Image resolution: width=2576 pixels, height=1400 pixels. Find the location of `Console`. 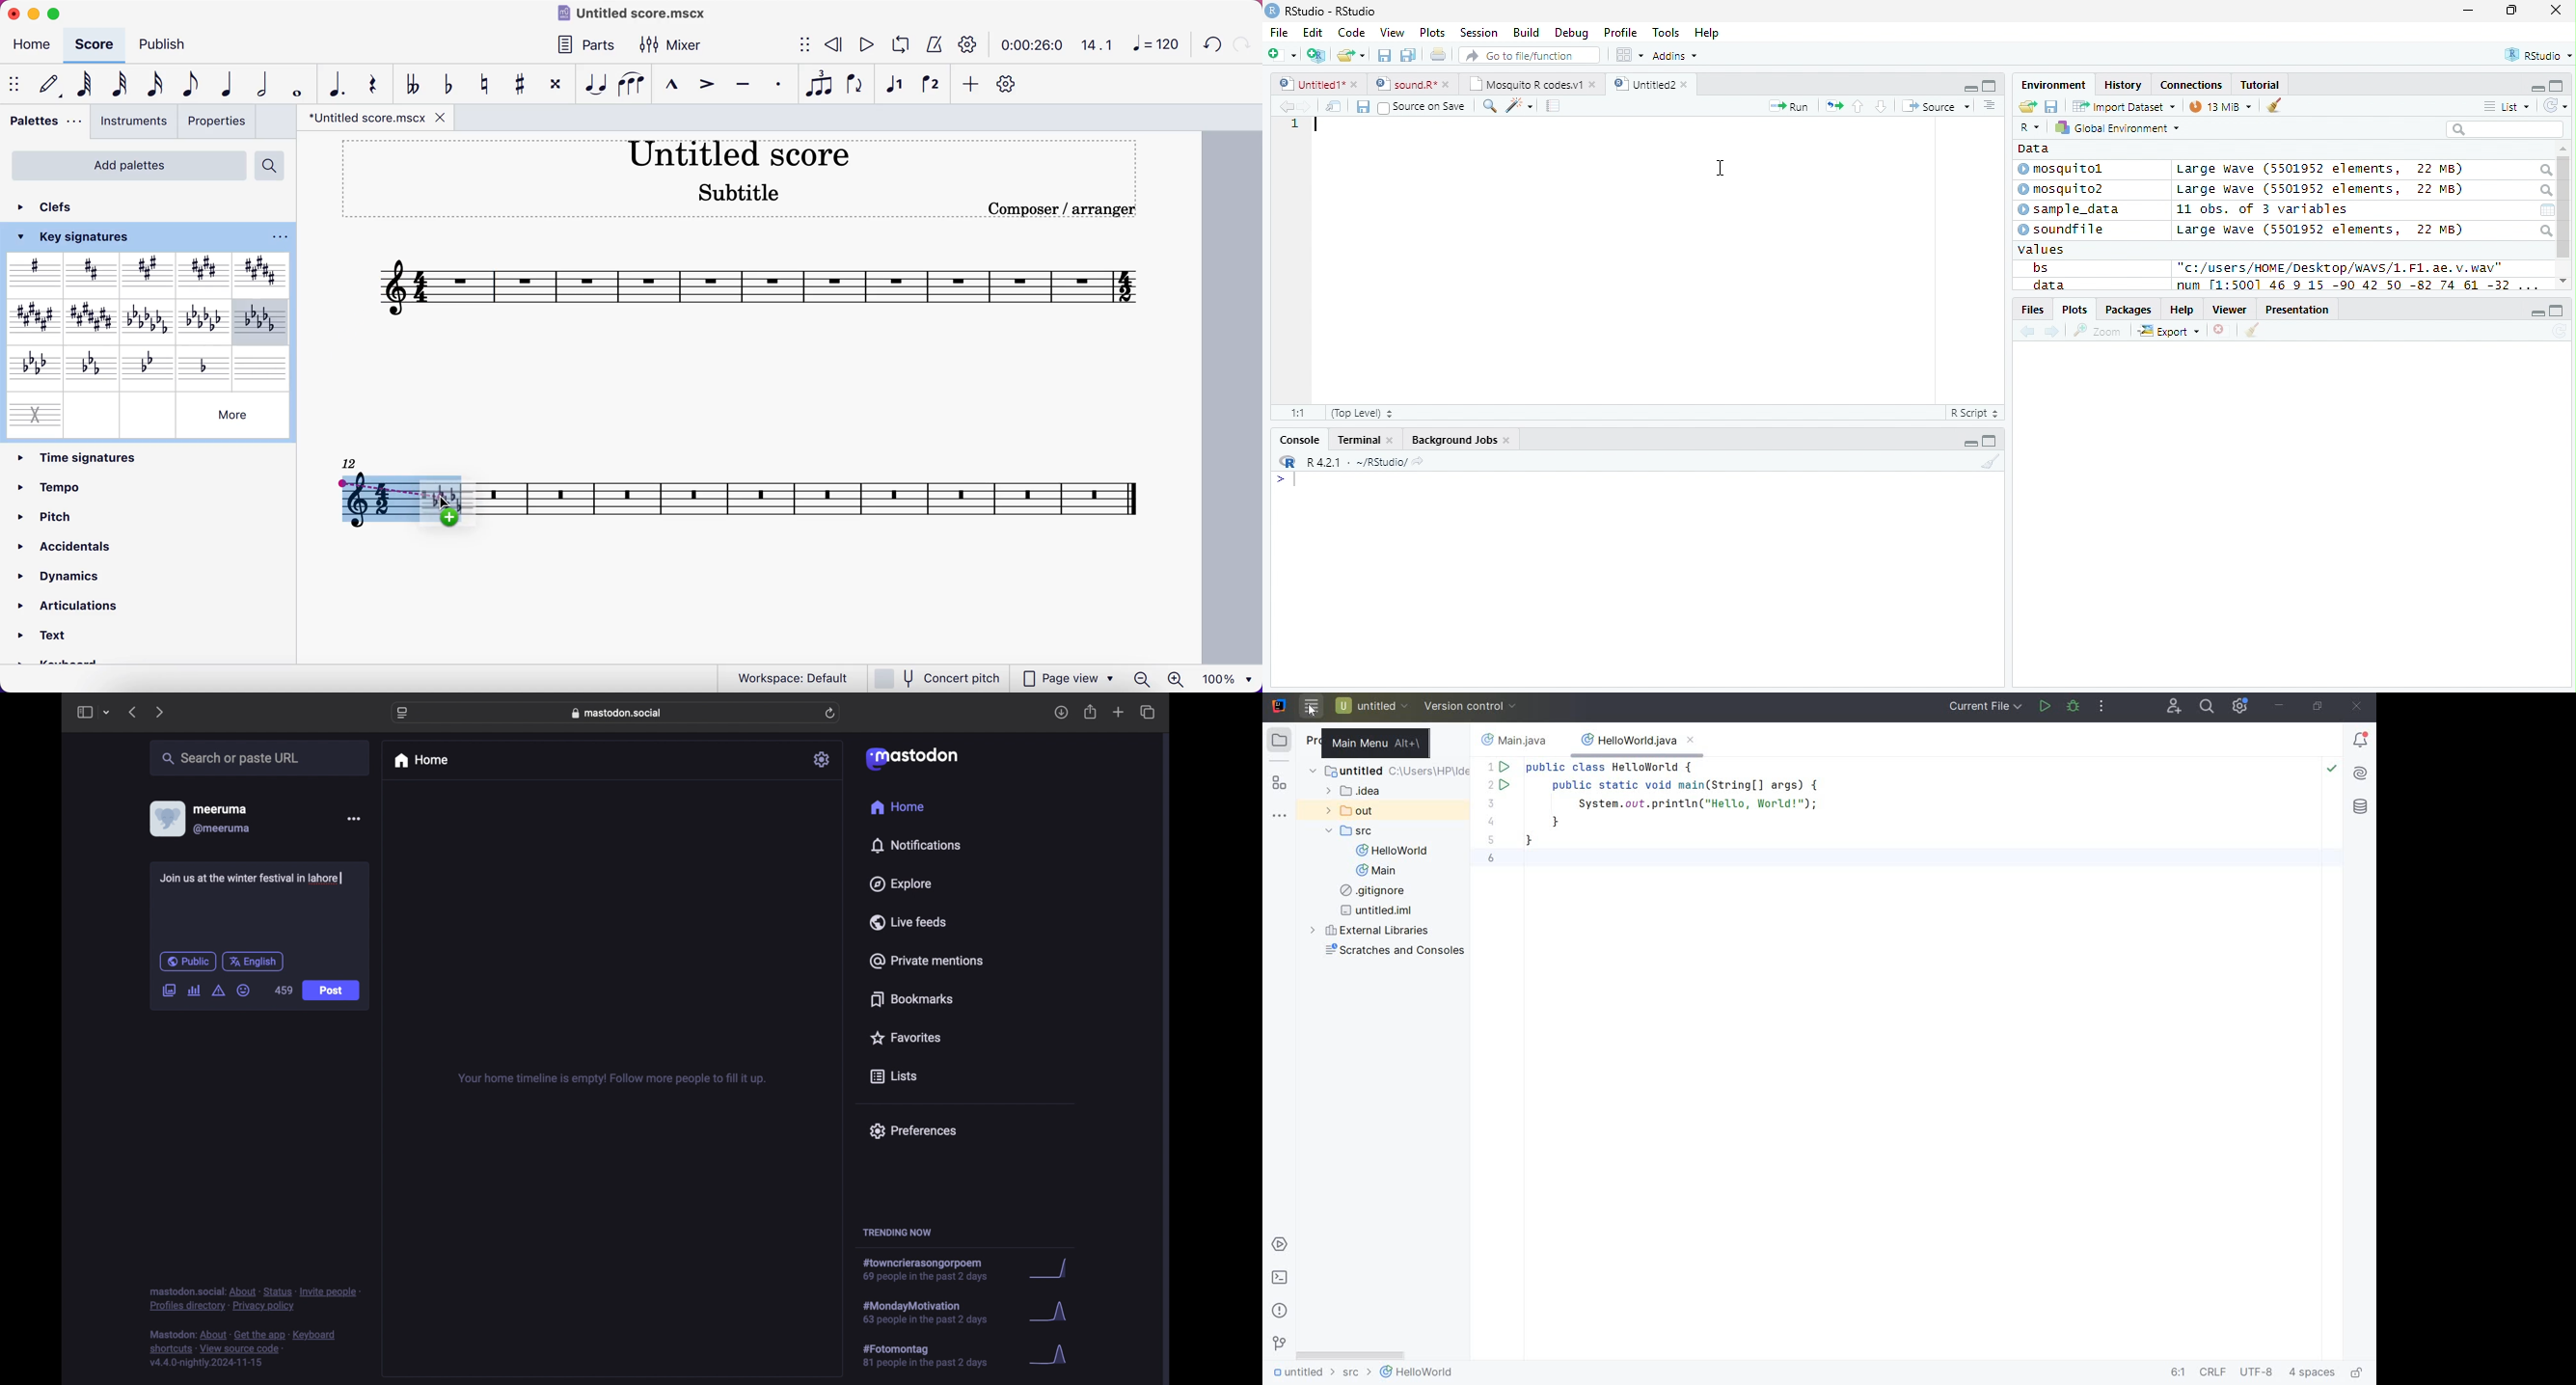

Console is located at coordinates (1296, 439).